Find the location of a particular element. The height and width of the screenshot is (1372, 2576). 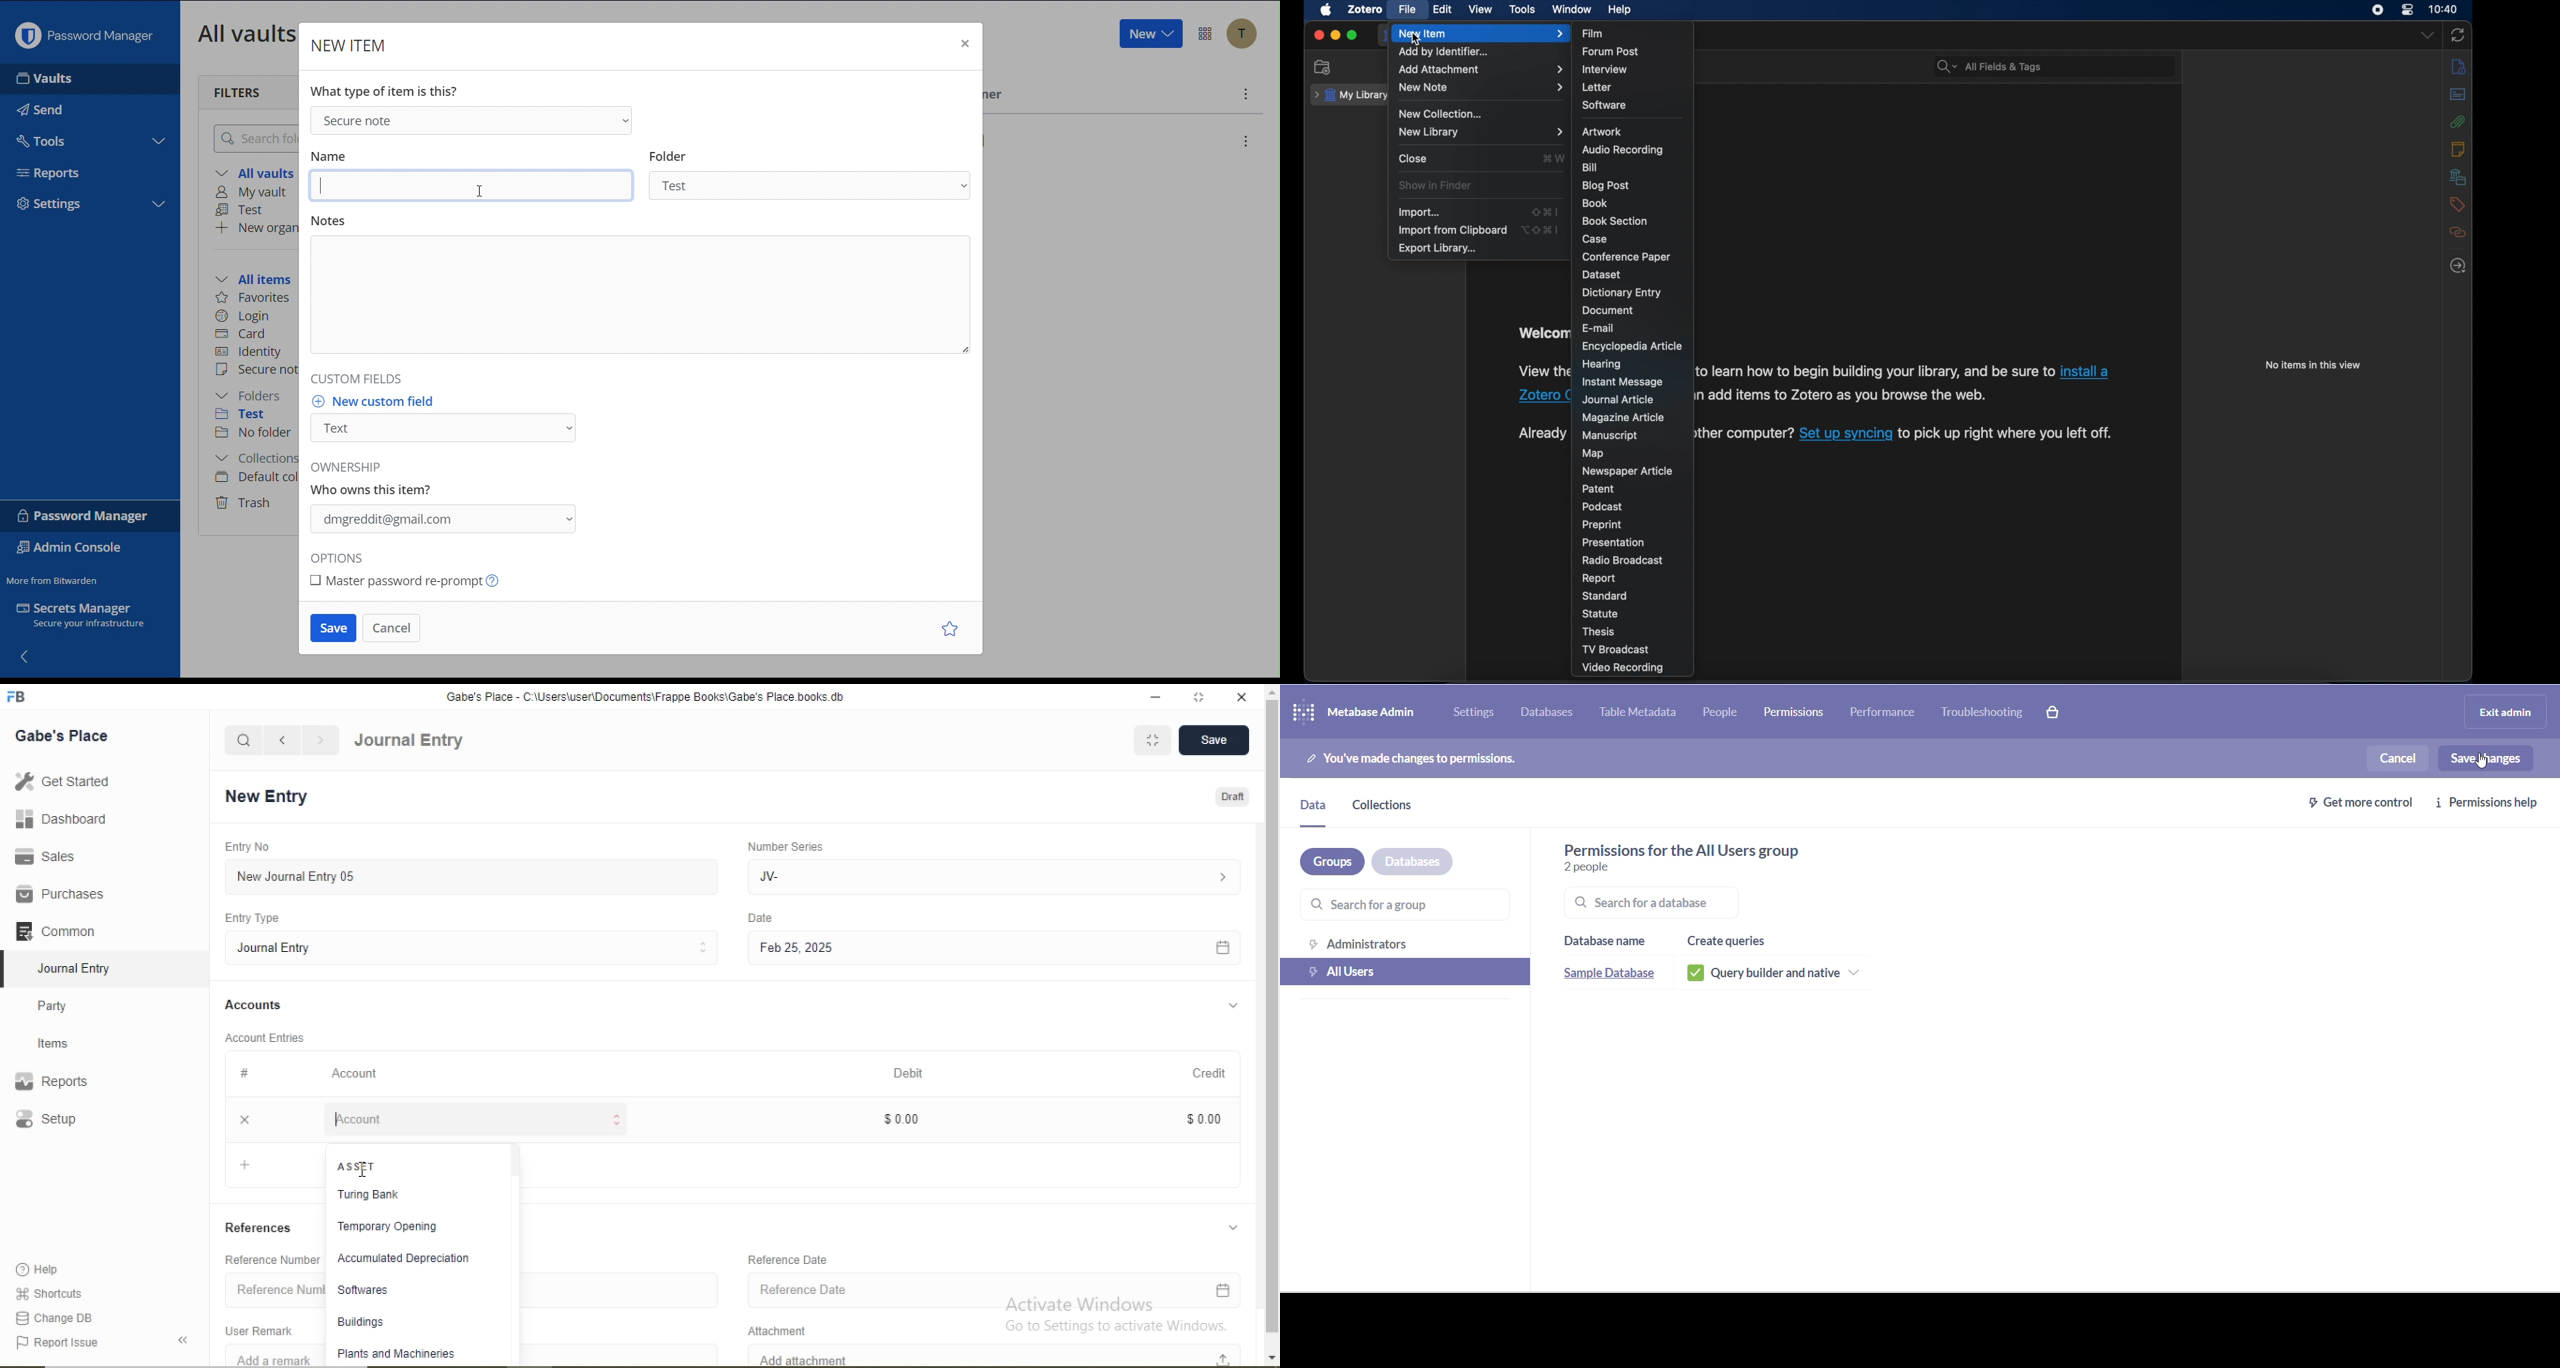

to pick up right where you left off is located at coordinates (2008, 434).